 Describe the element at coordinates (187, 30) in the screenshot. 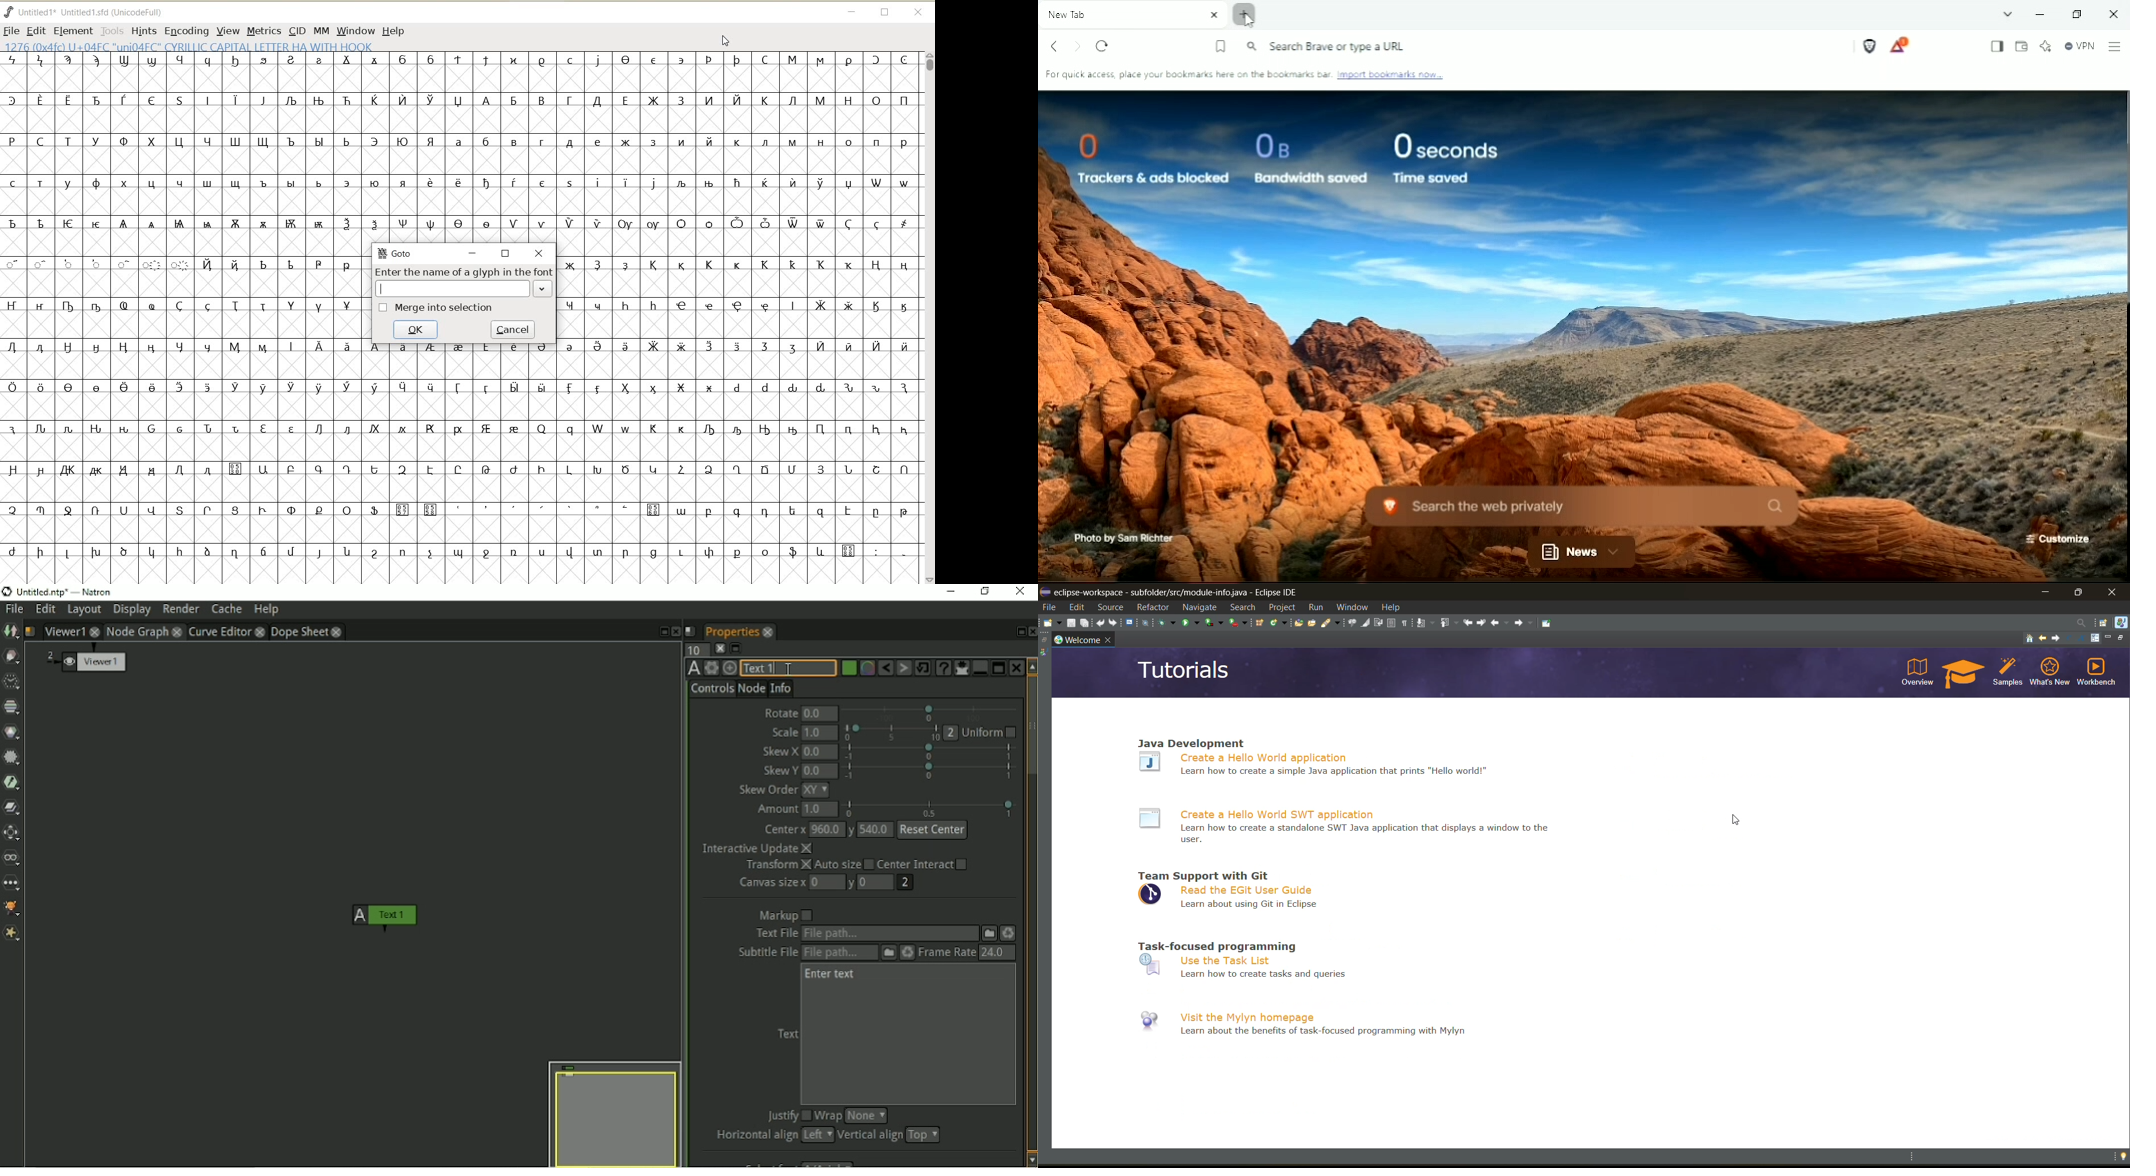

I see `ENCODING` at that location.